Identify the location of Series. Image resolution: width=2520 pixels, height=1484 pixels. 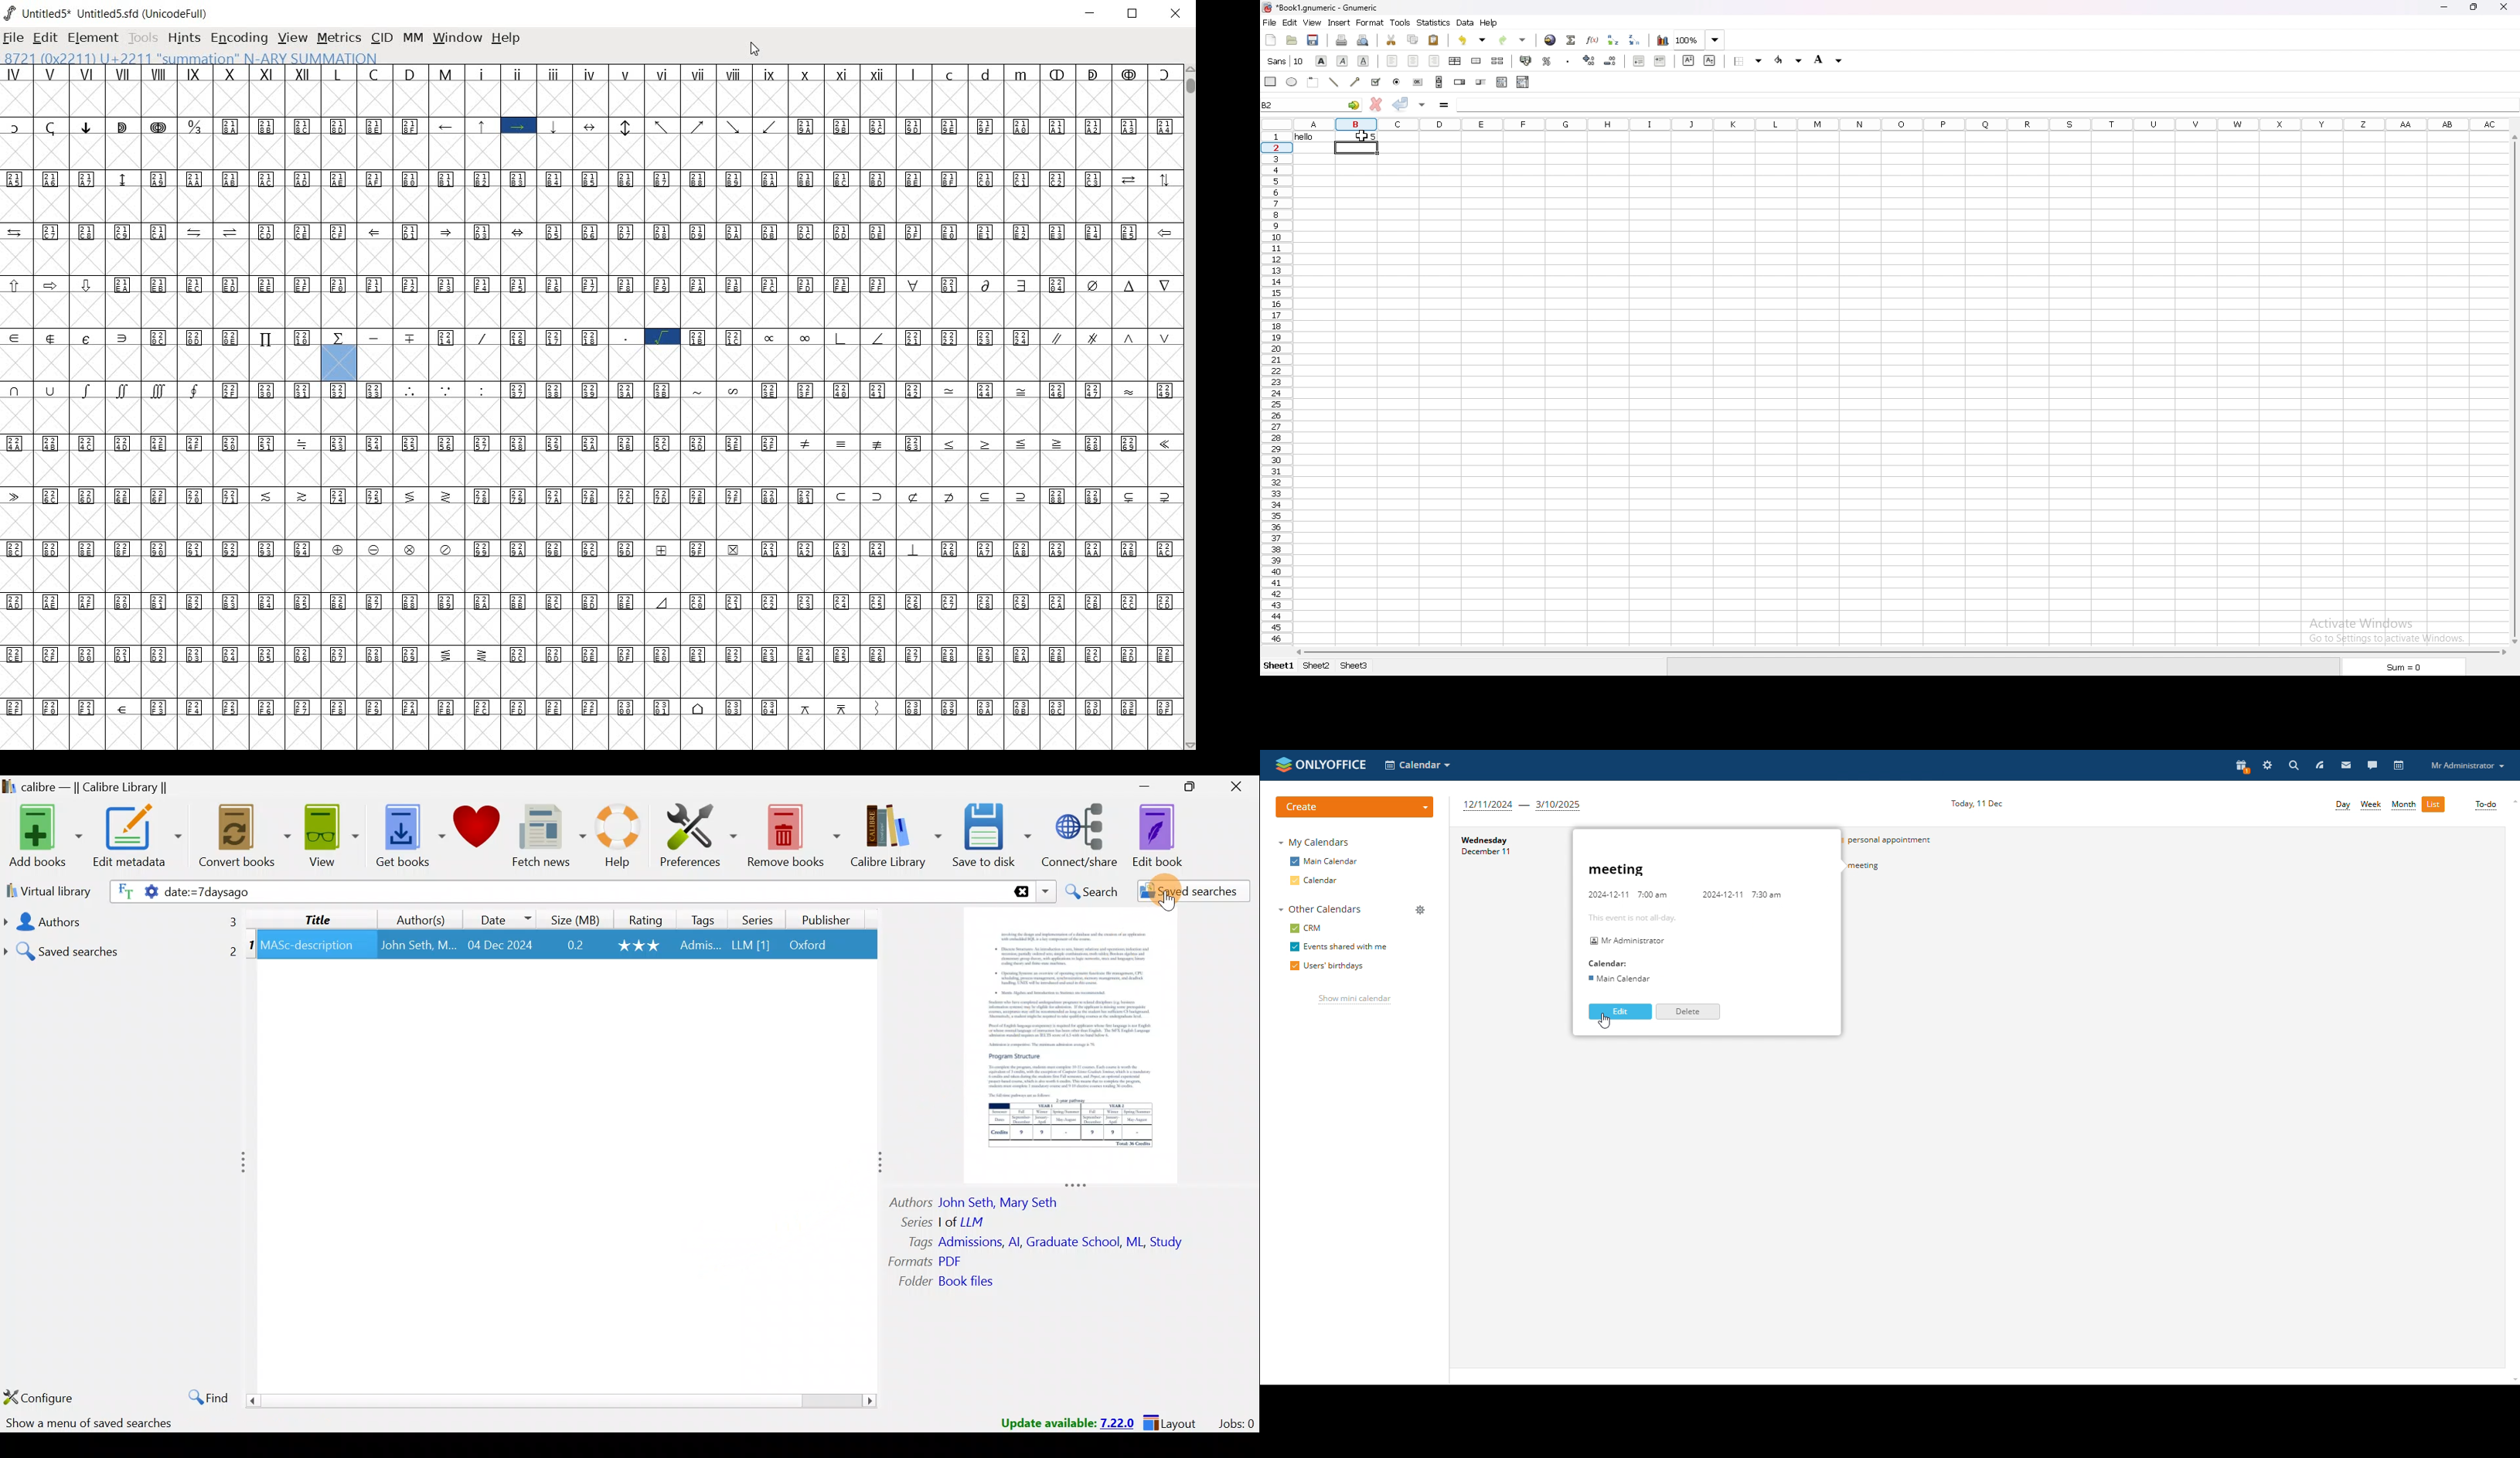
(755, 919).